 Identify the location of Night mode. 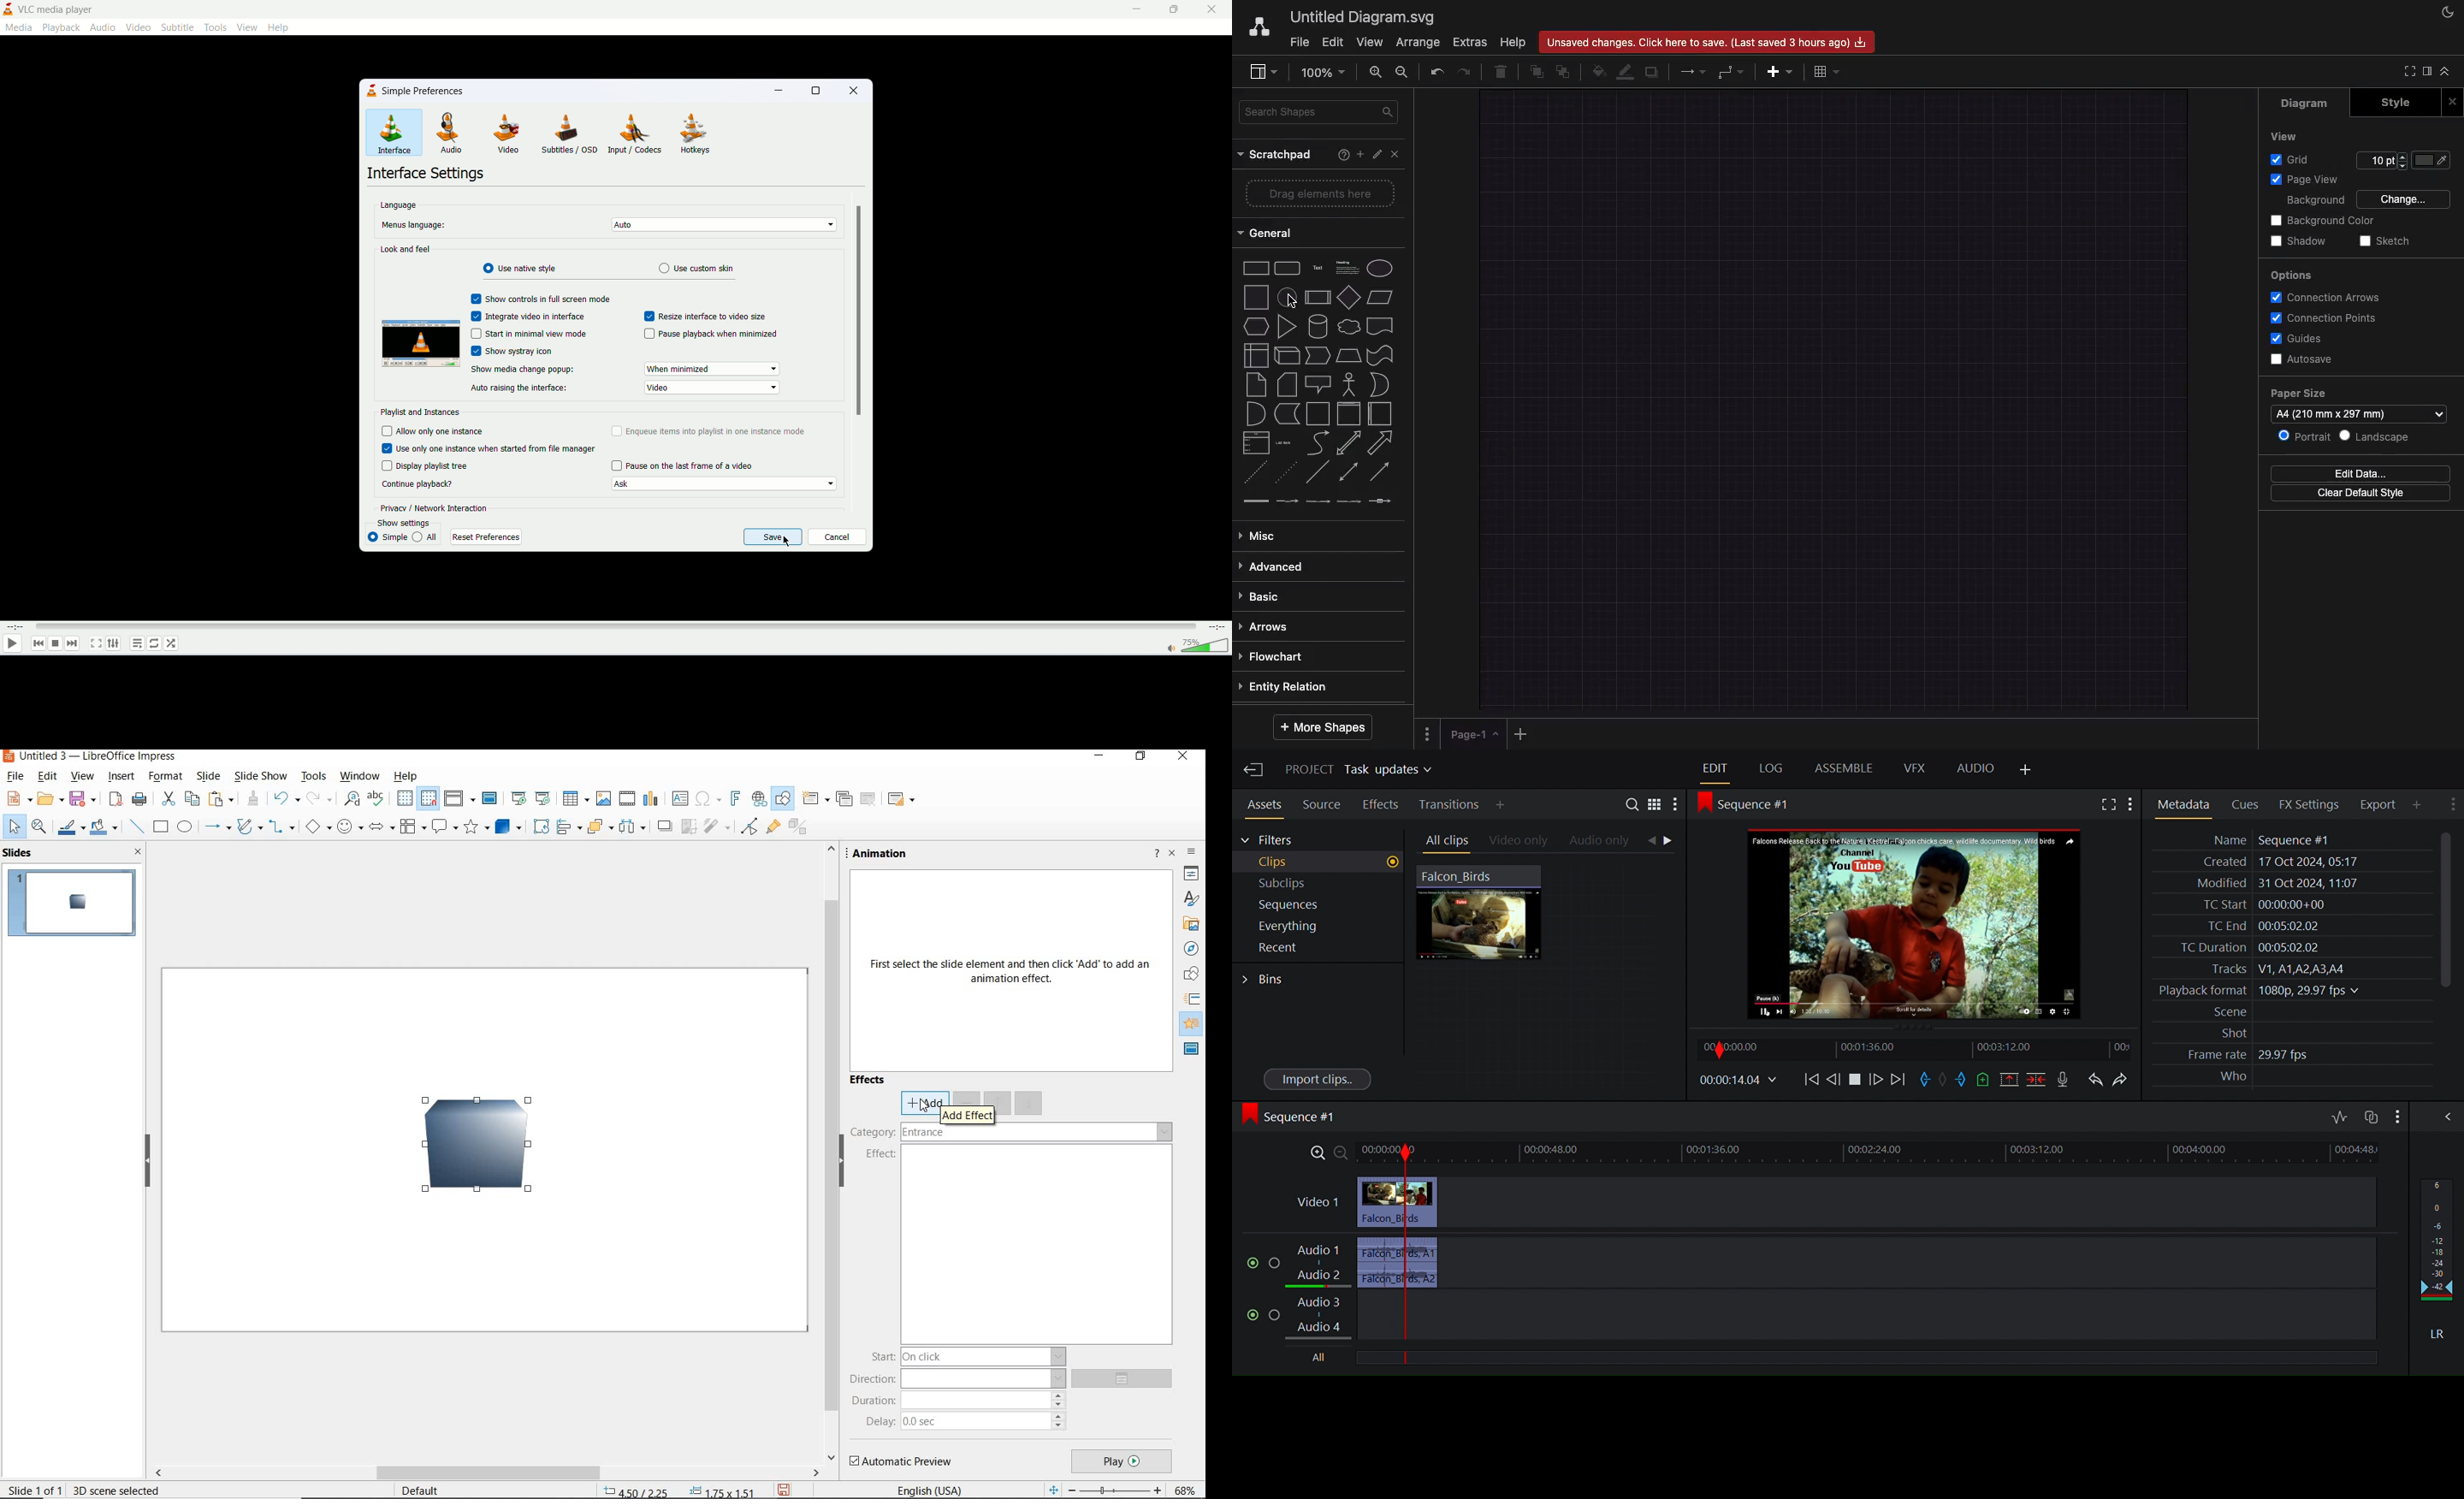
(2445, 12).